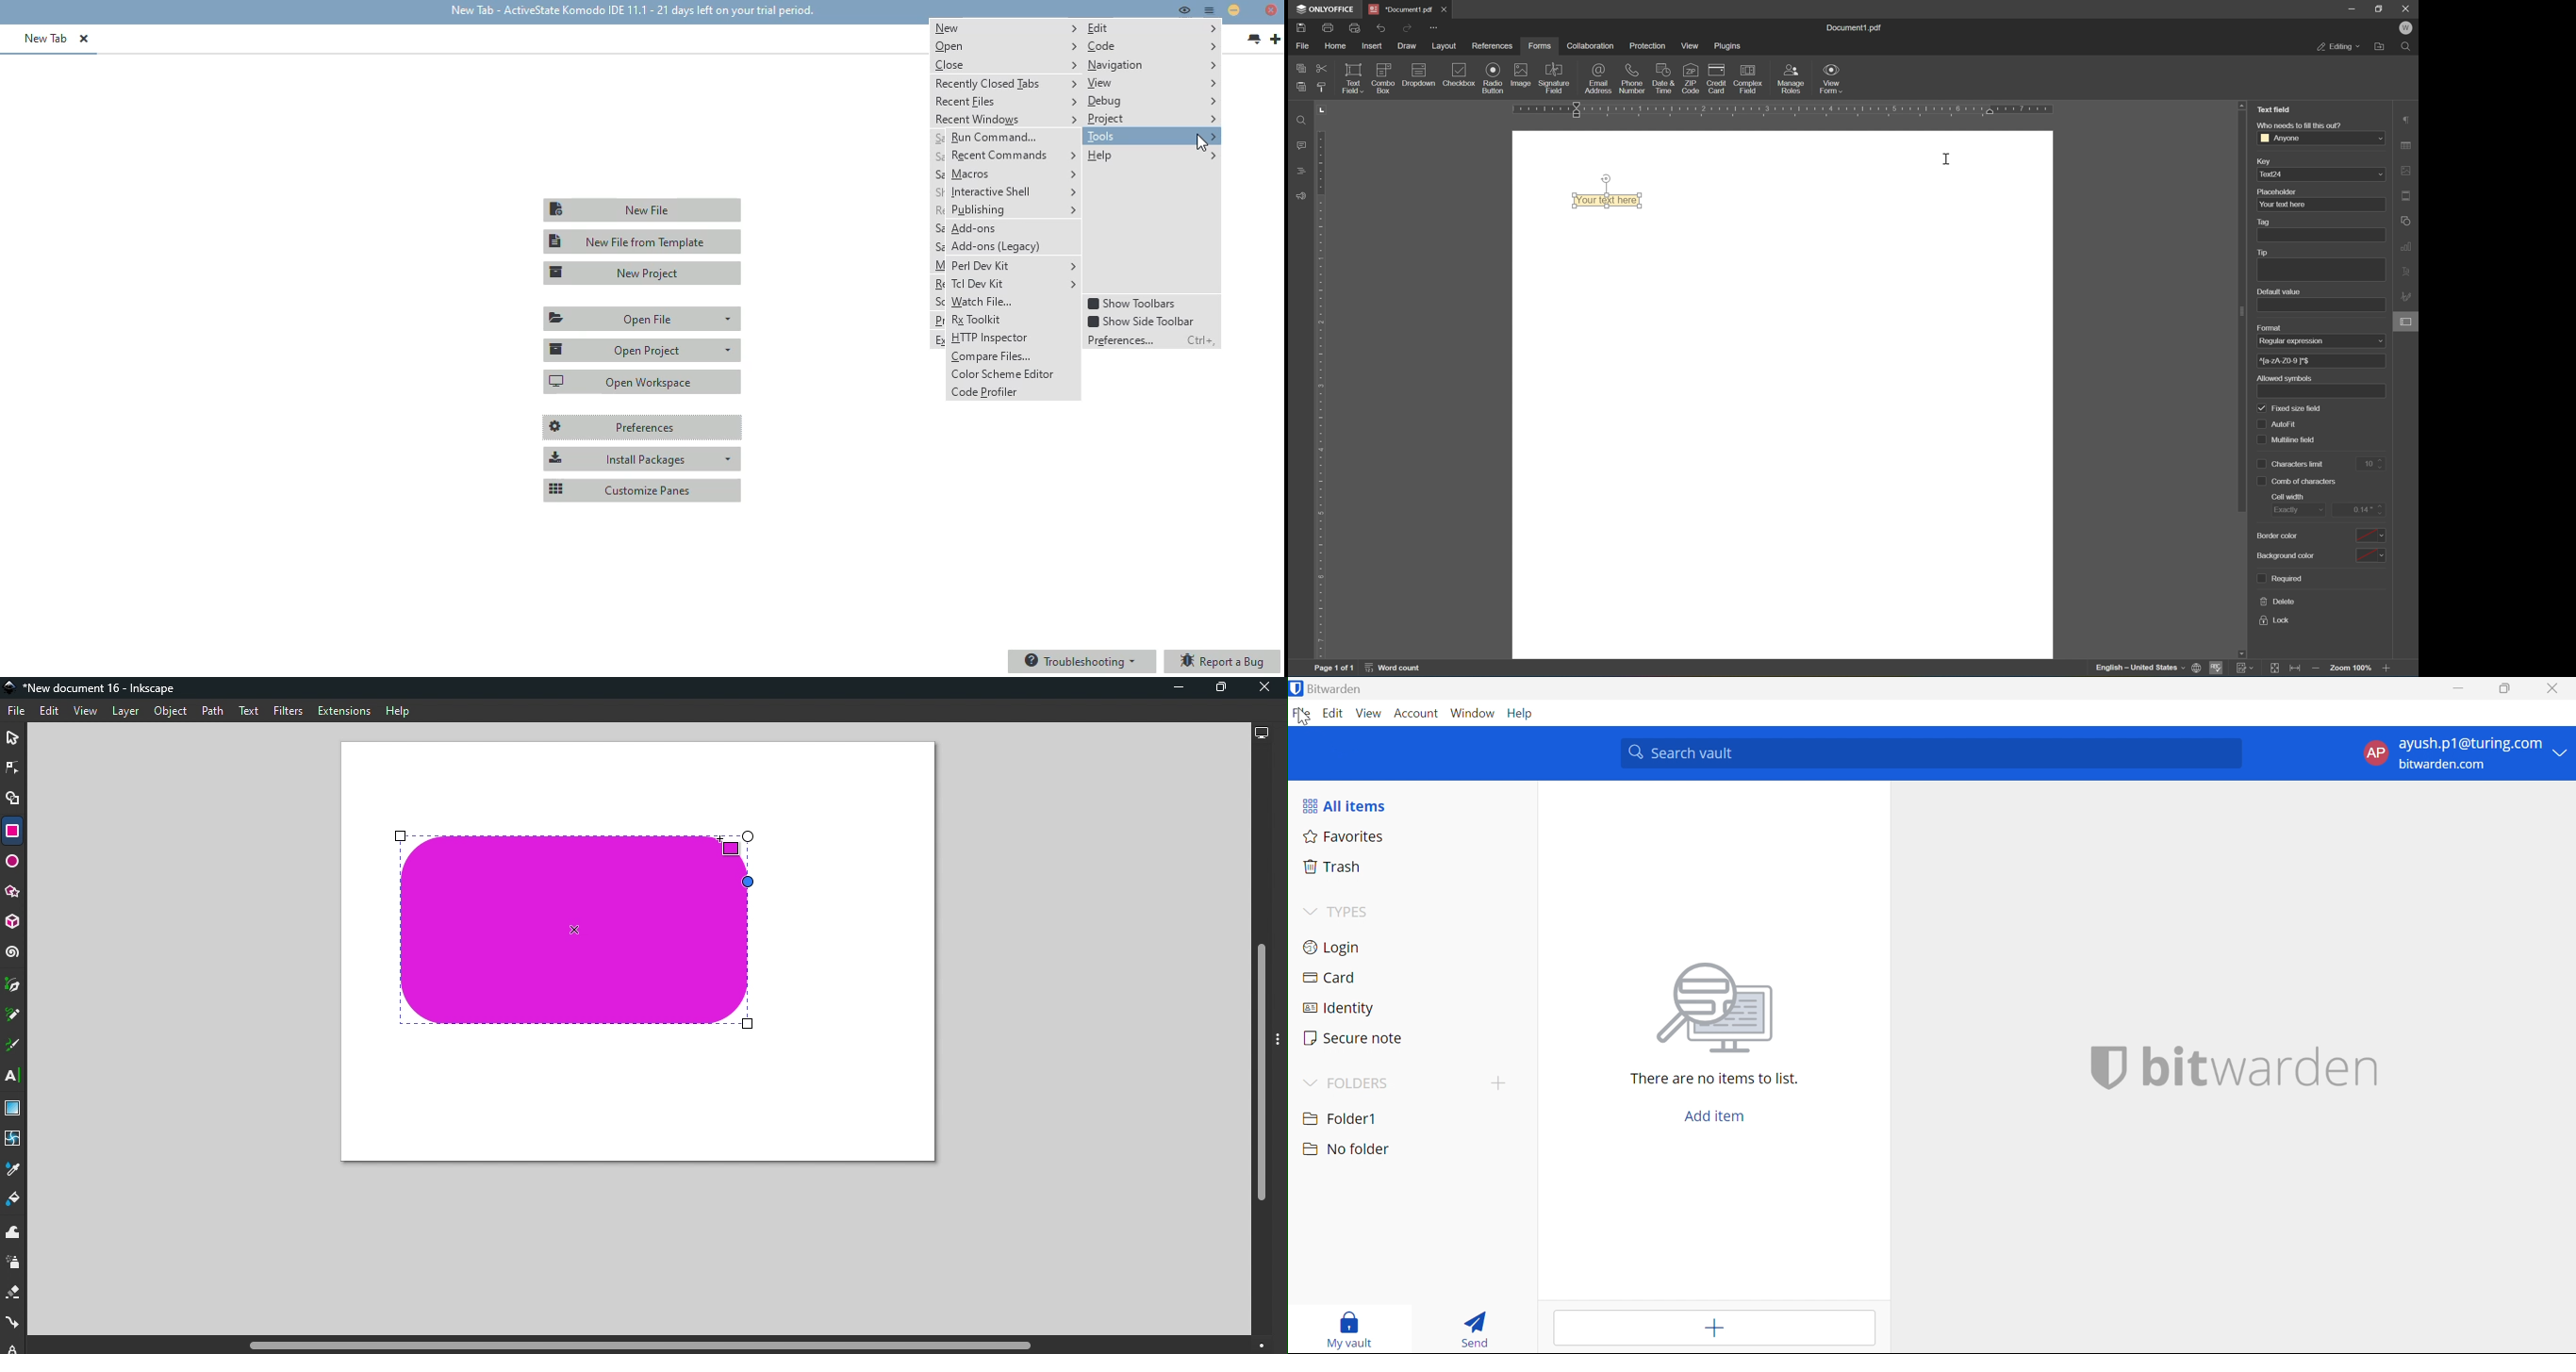  I want to click on 10, so click(2374, 464).